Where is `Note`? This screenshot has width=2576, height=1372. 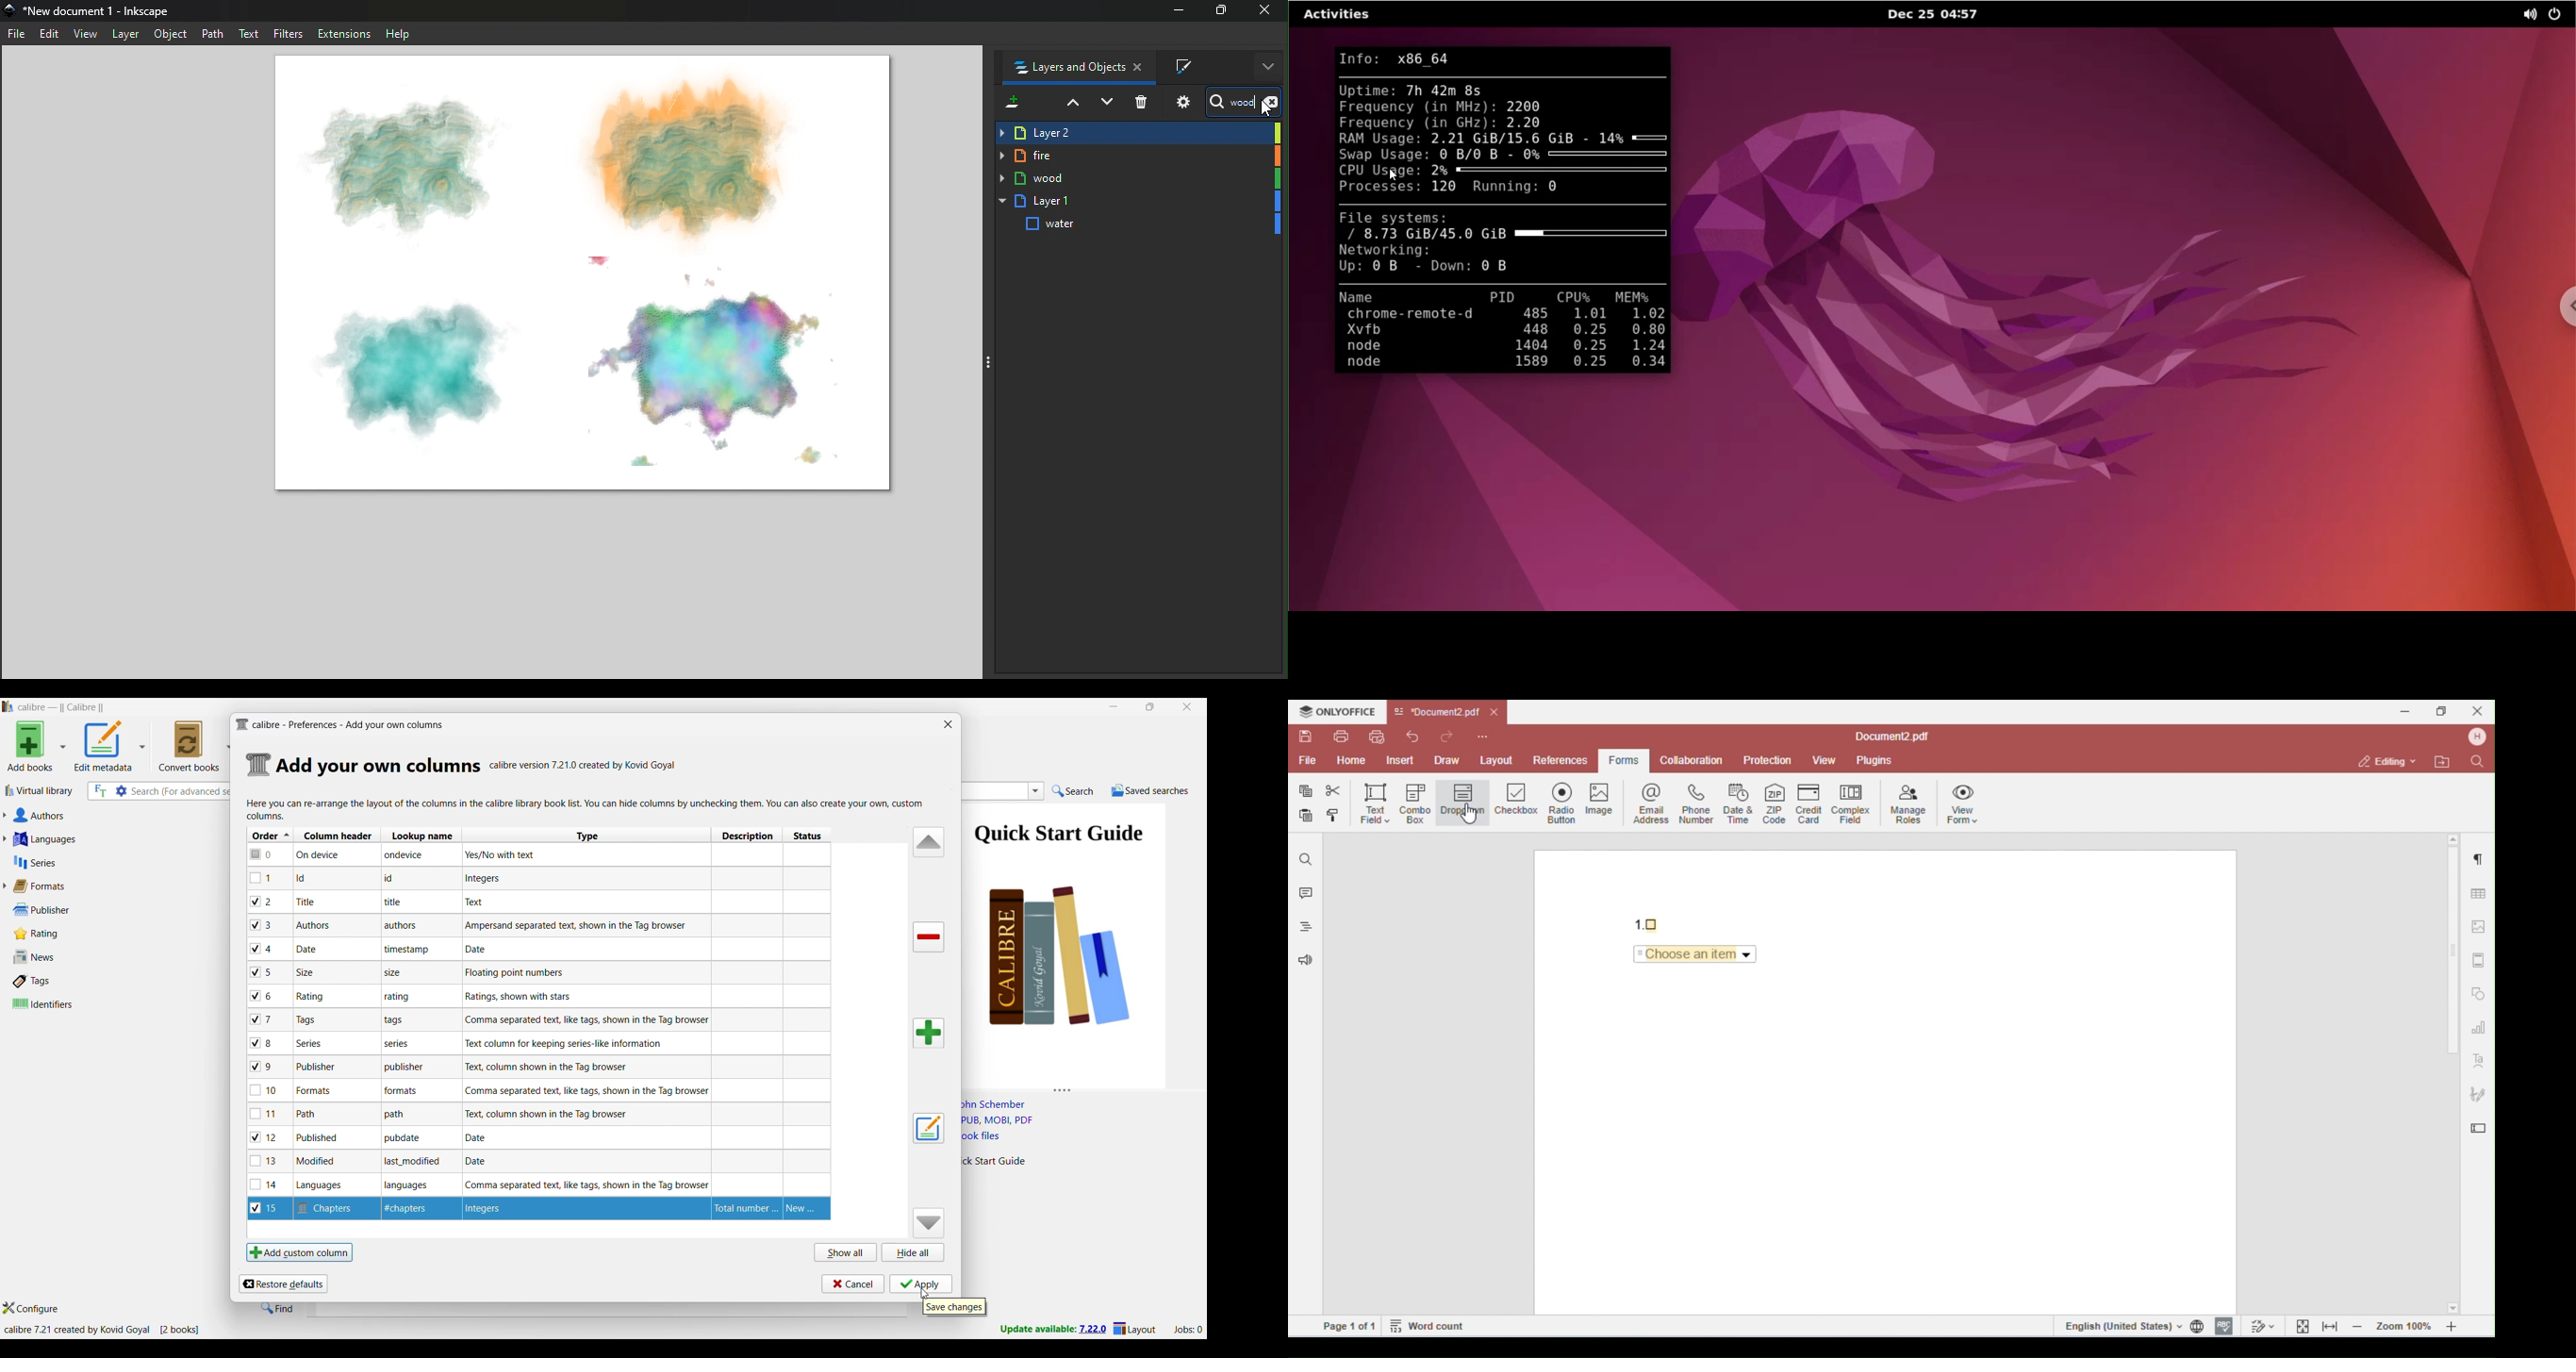 Note is located at coordinates (304, 878).